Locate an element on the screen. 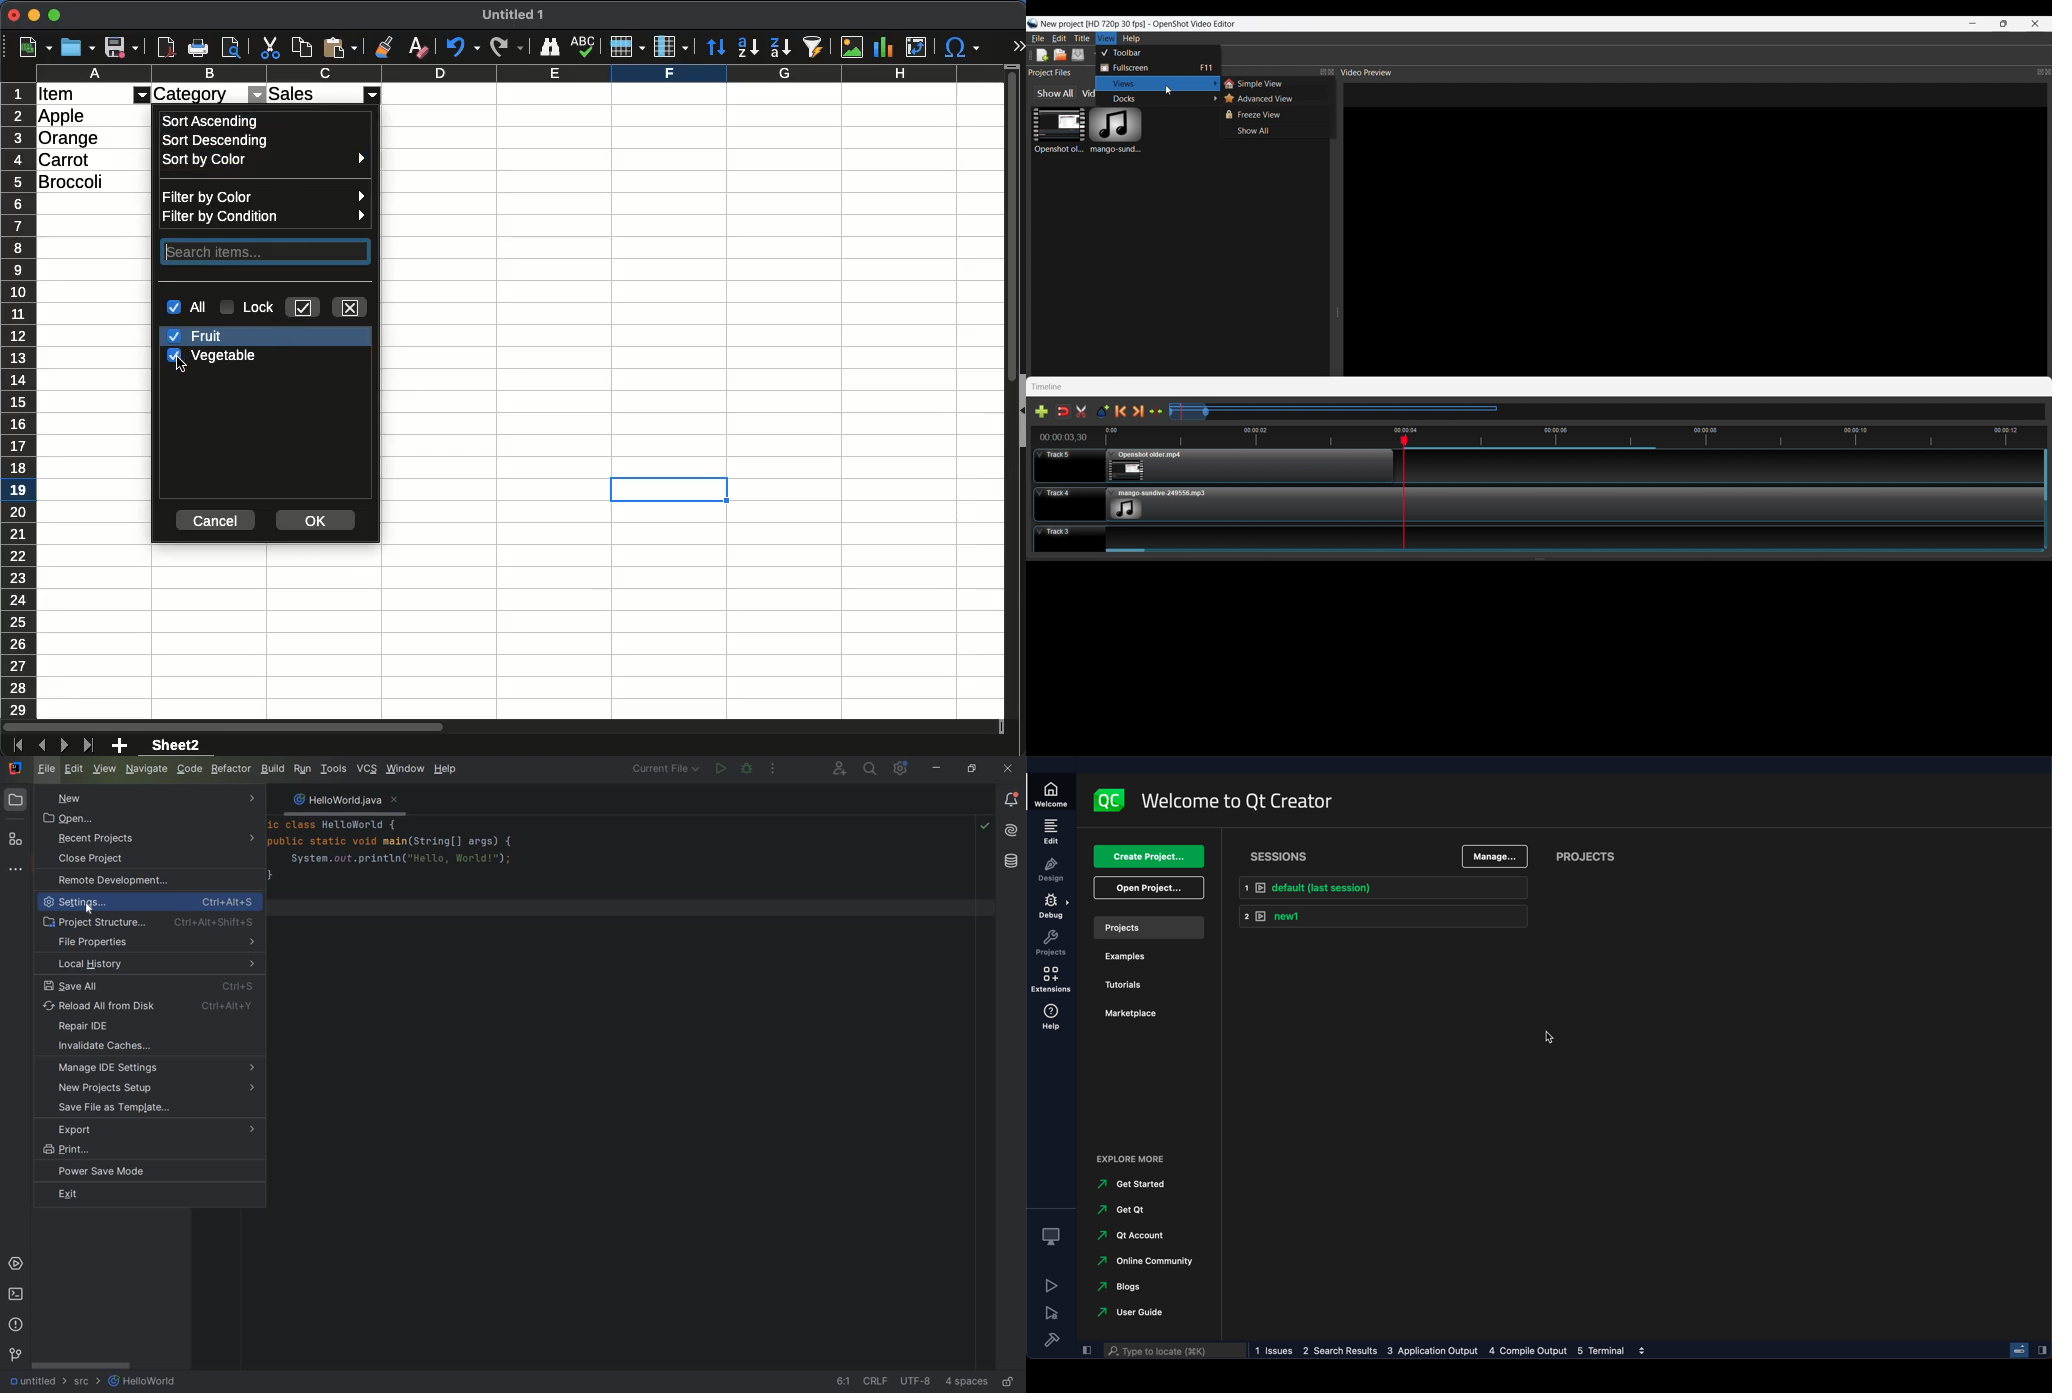 The image size is (2072, 1400). column is located at coordinates (670, 47).